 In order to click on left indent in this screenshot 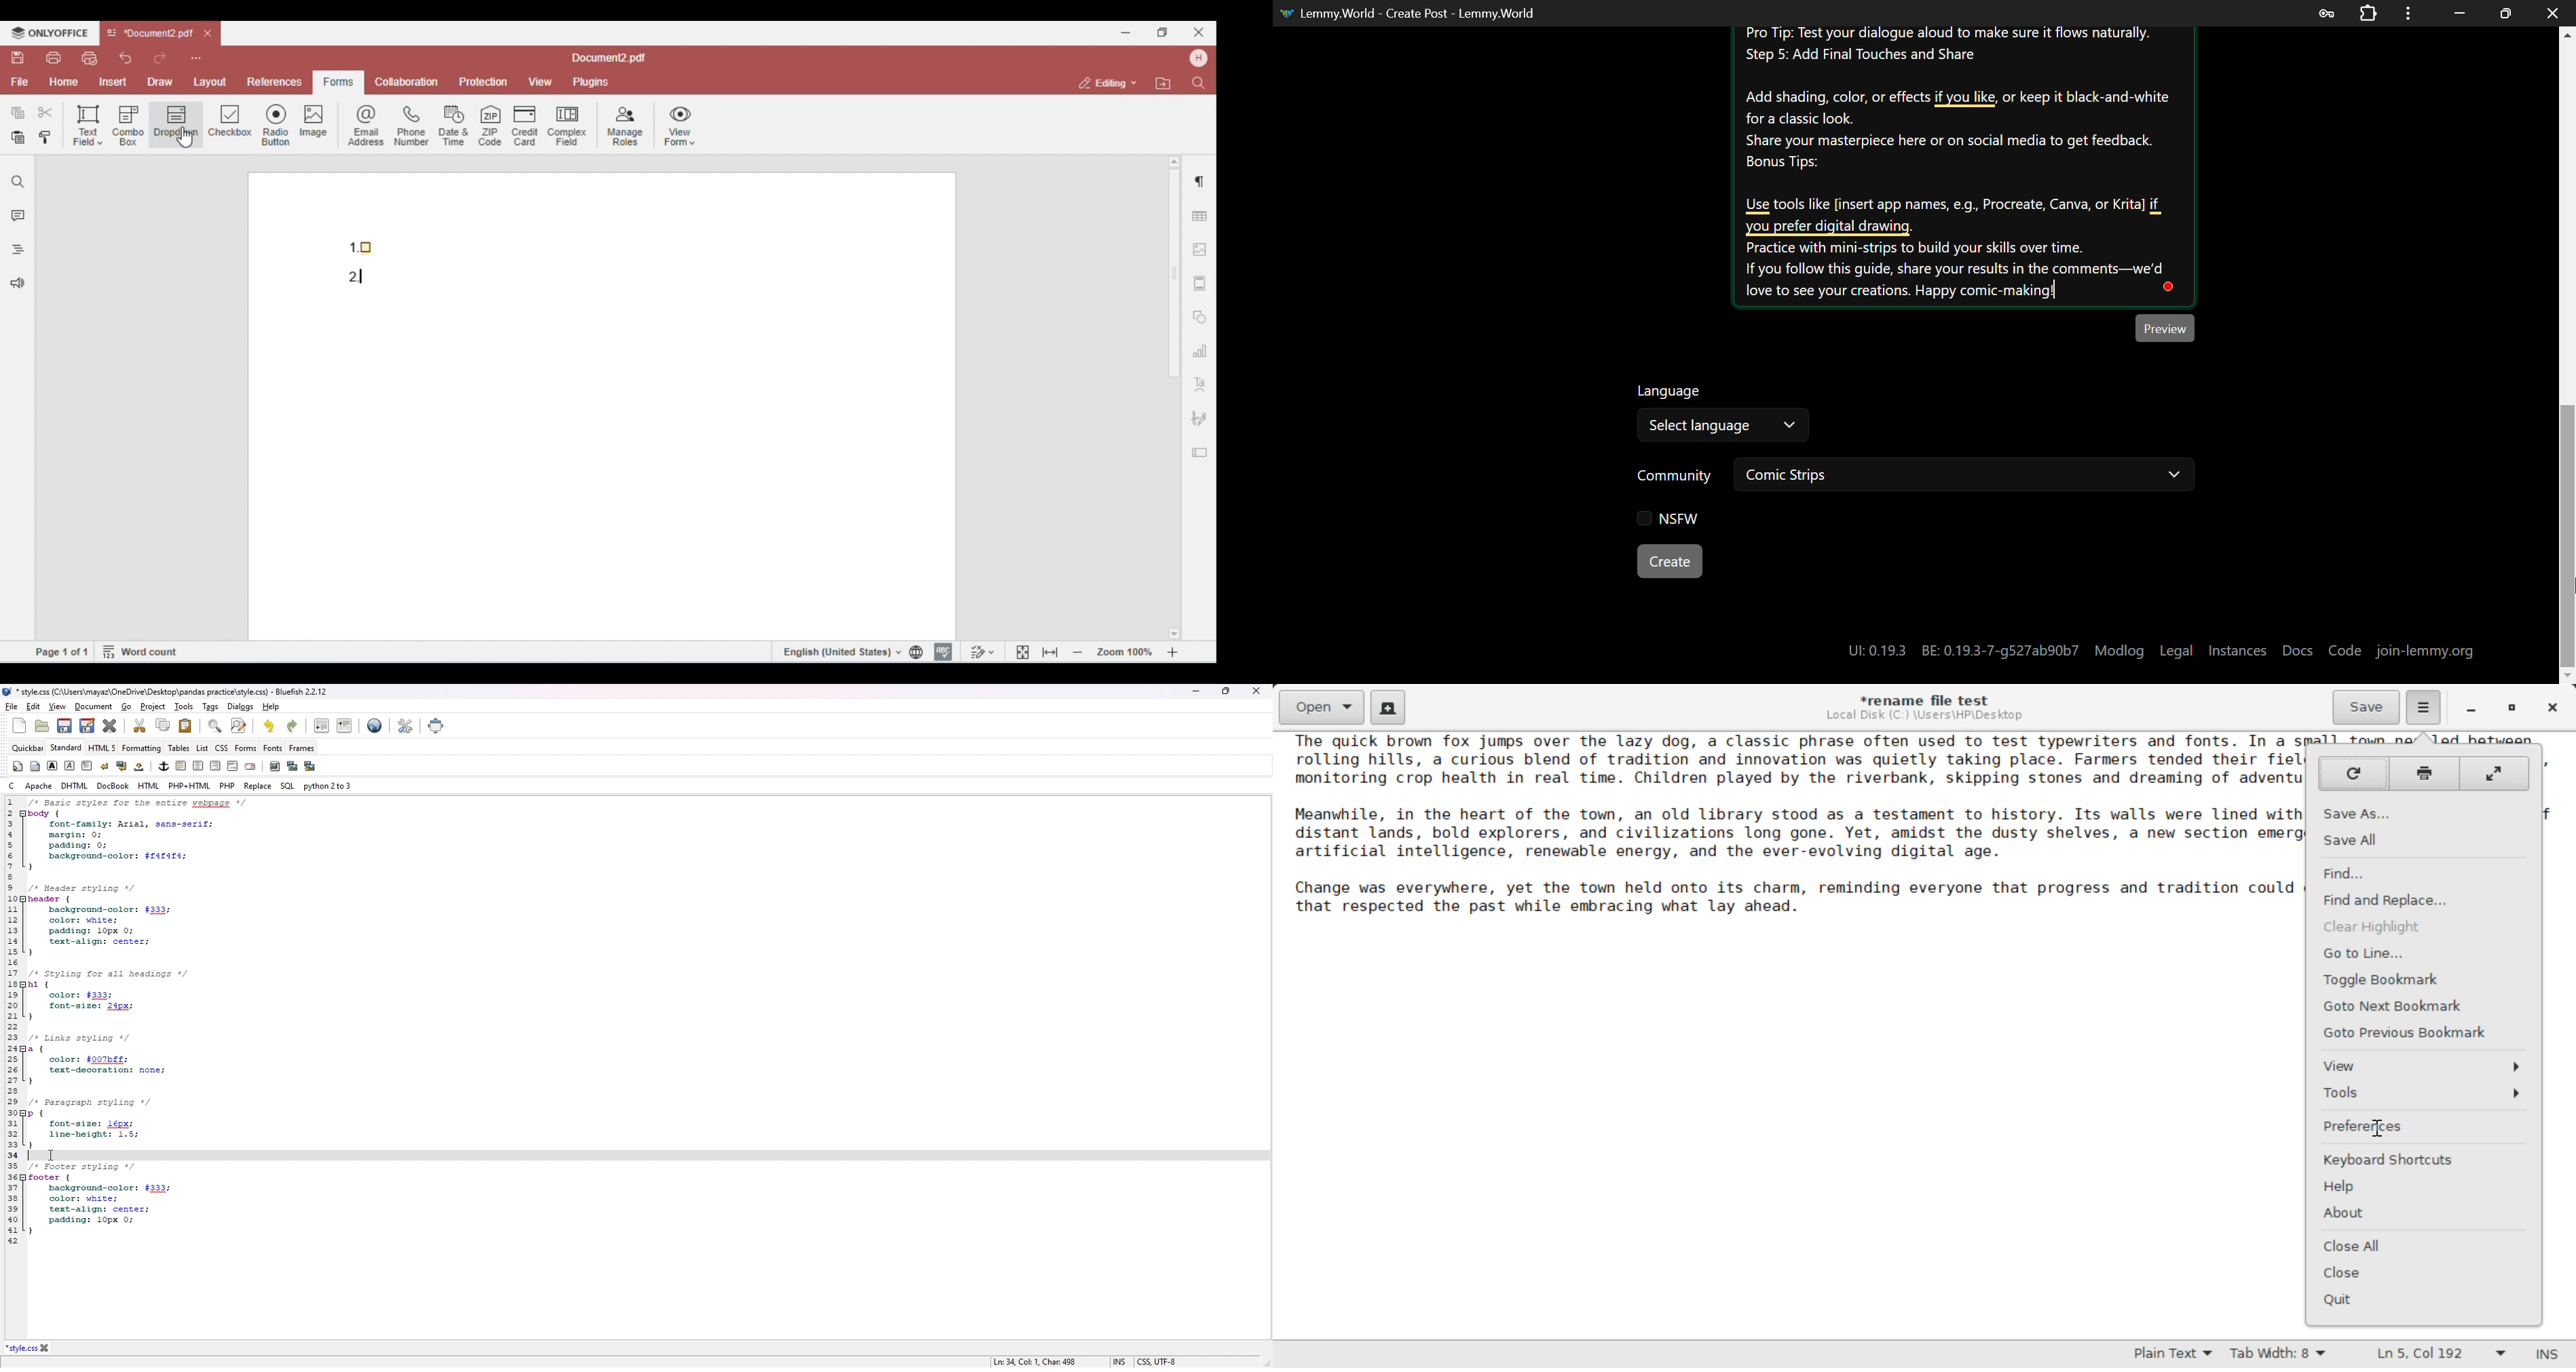, I will do `click(215, 766)`.